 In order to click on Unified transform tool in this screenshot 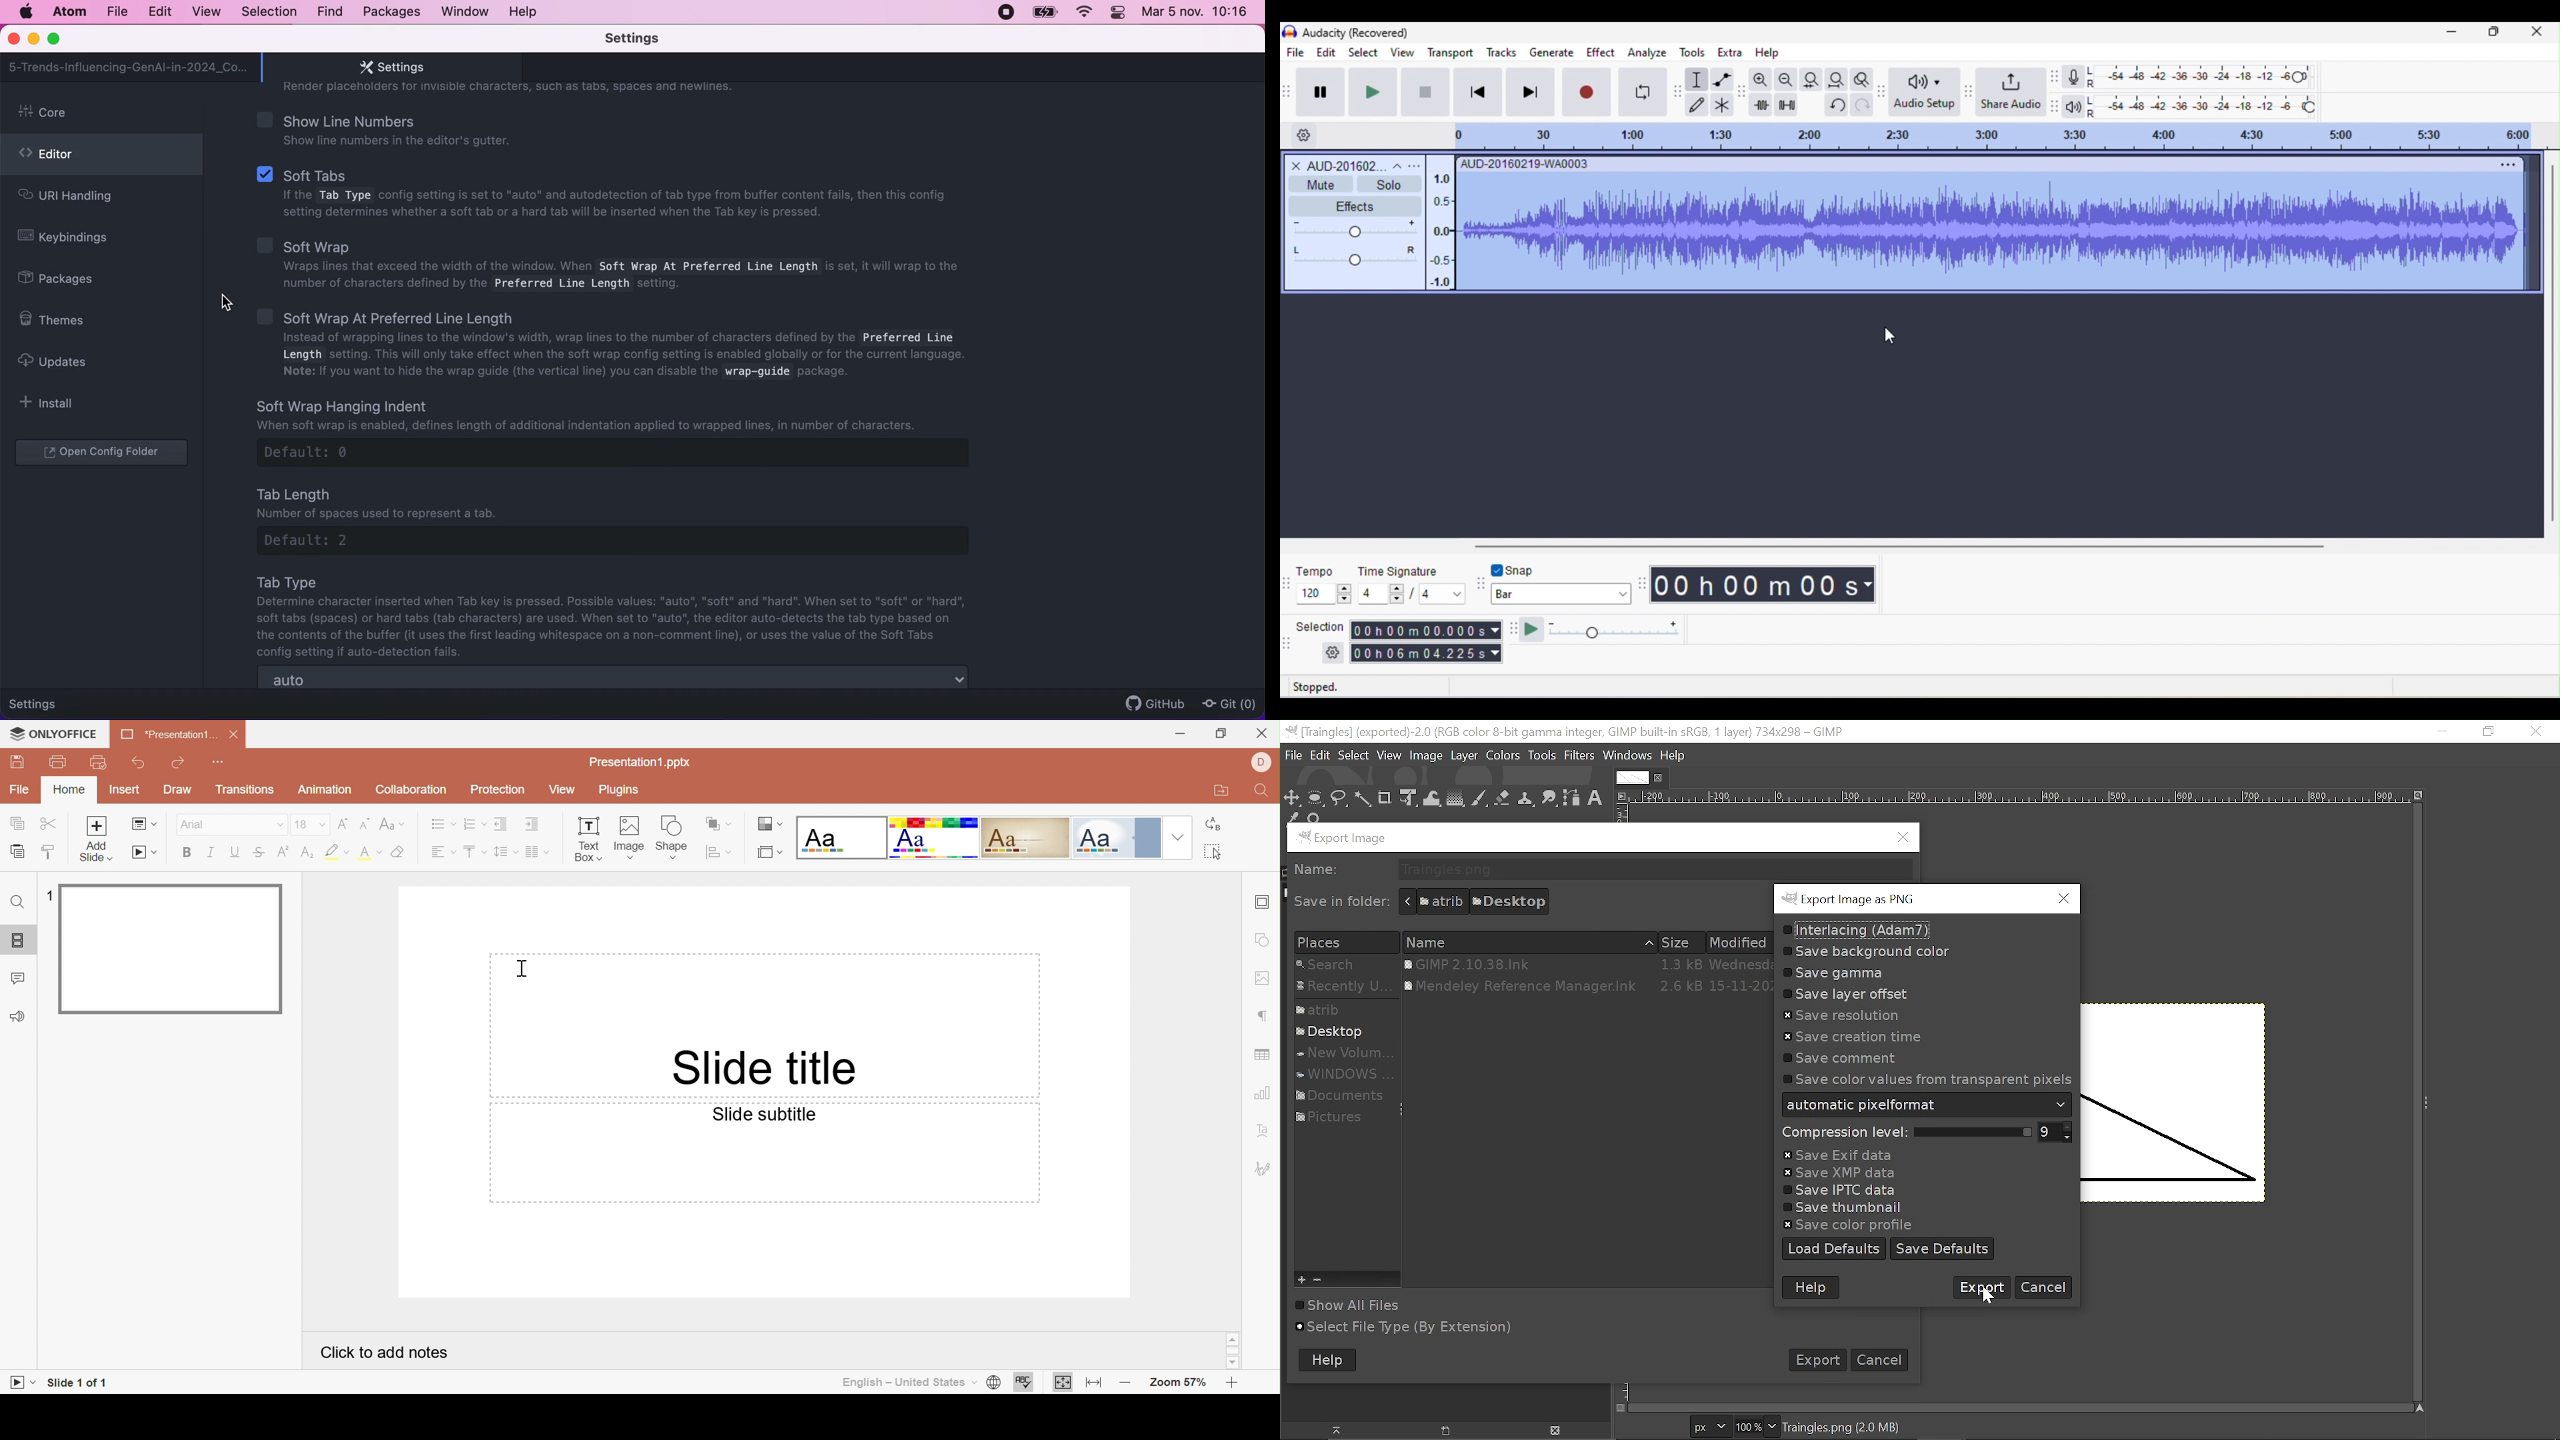, I will do `click(1407, 798)`.